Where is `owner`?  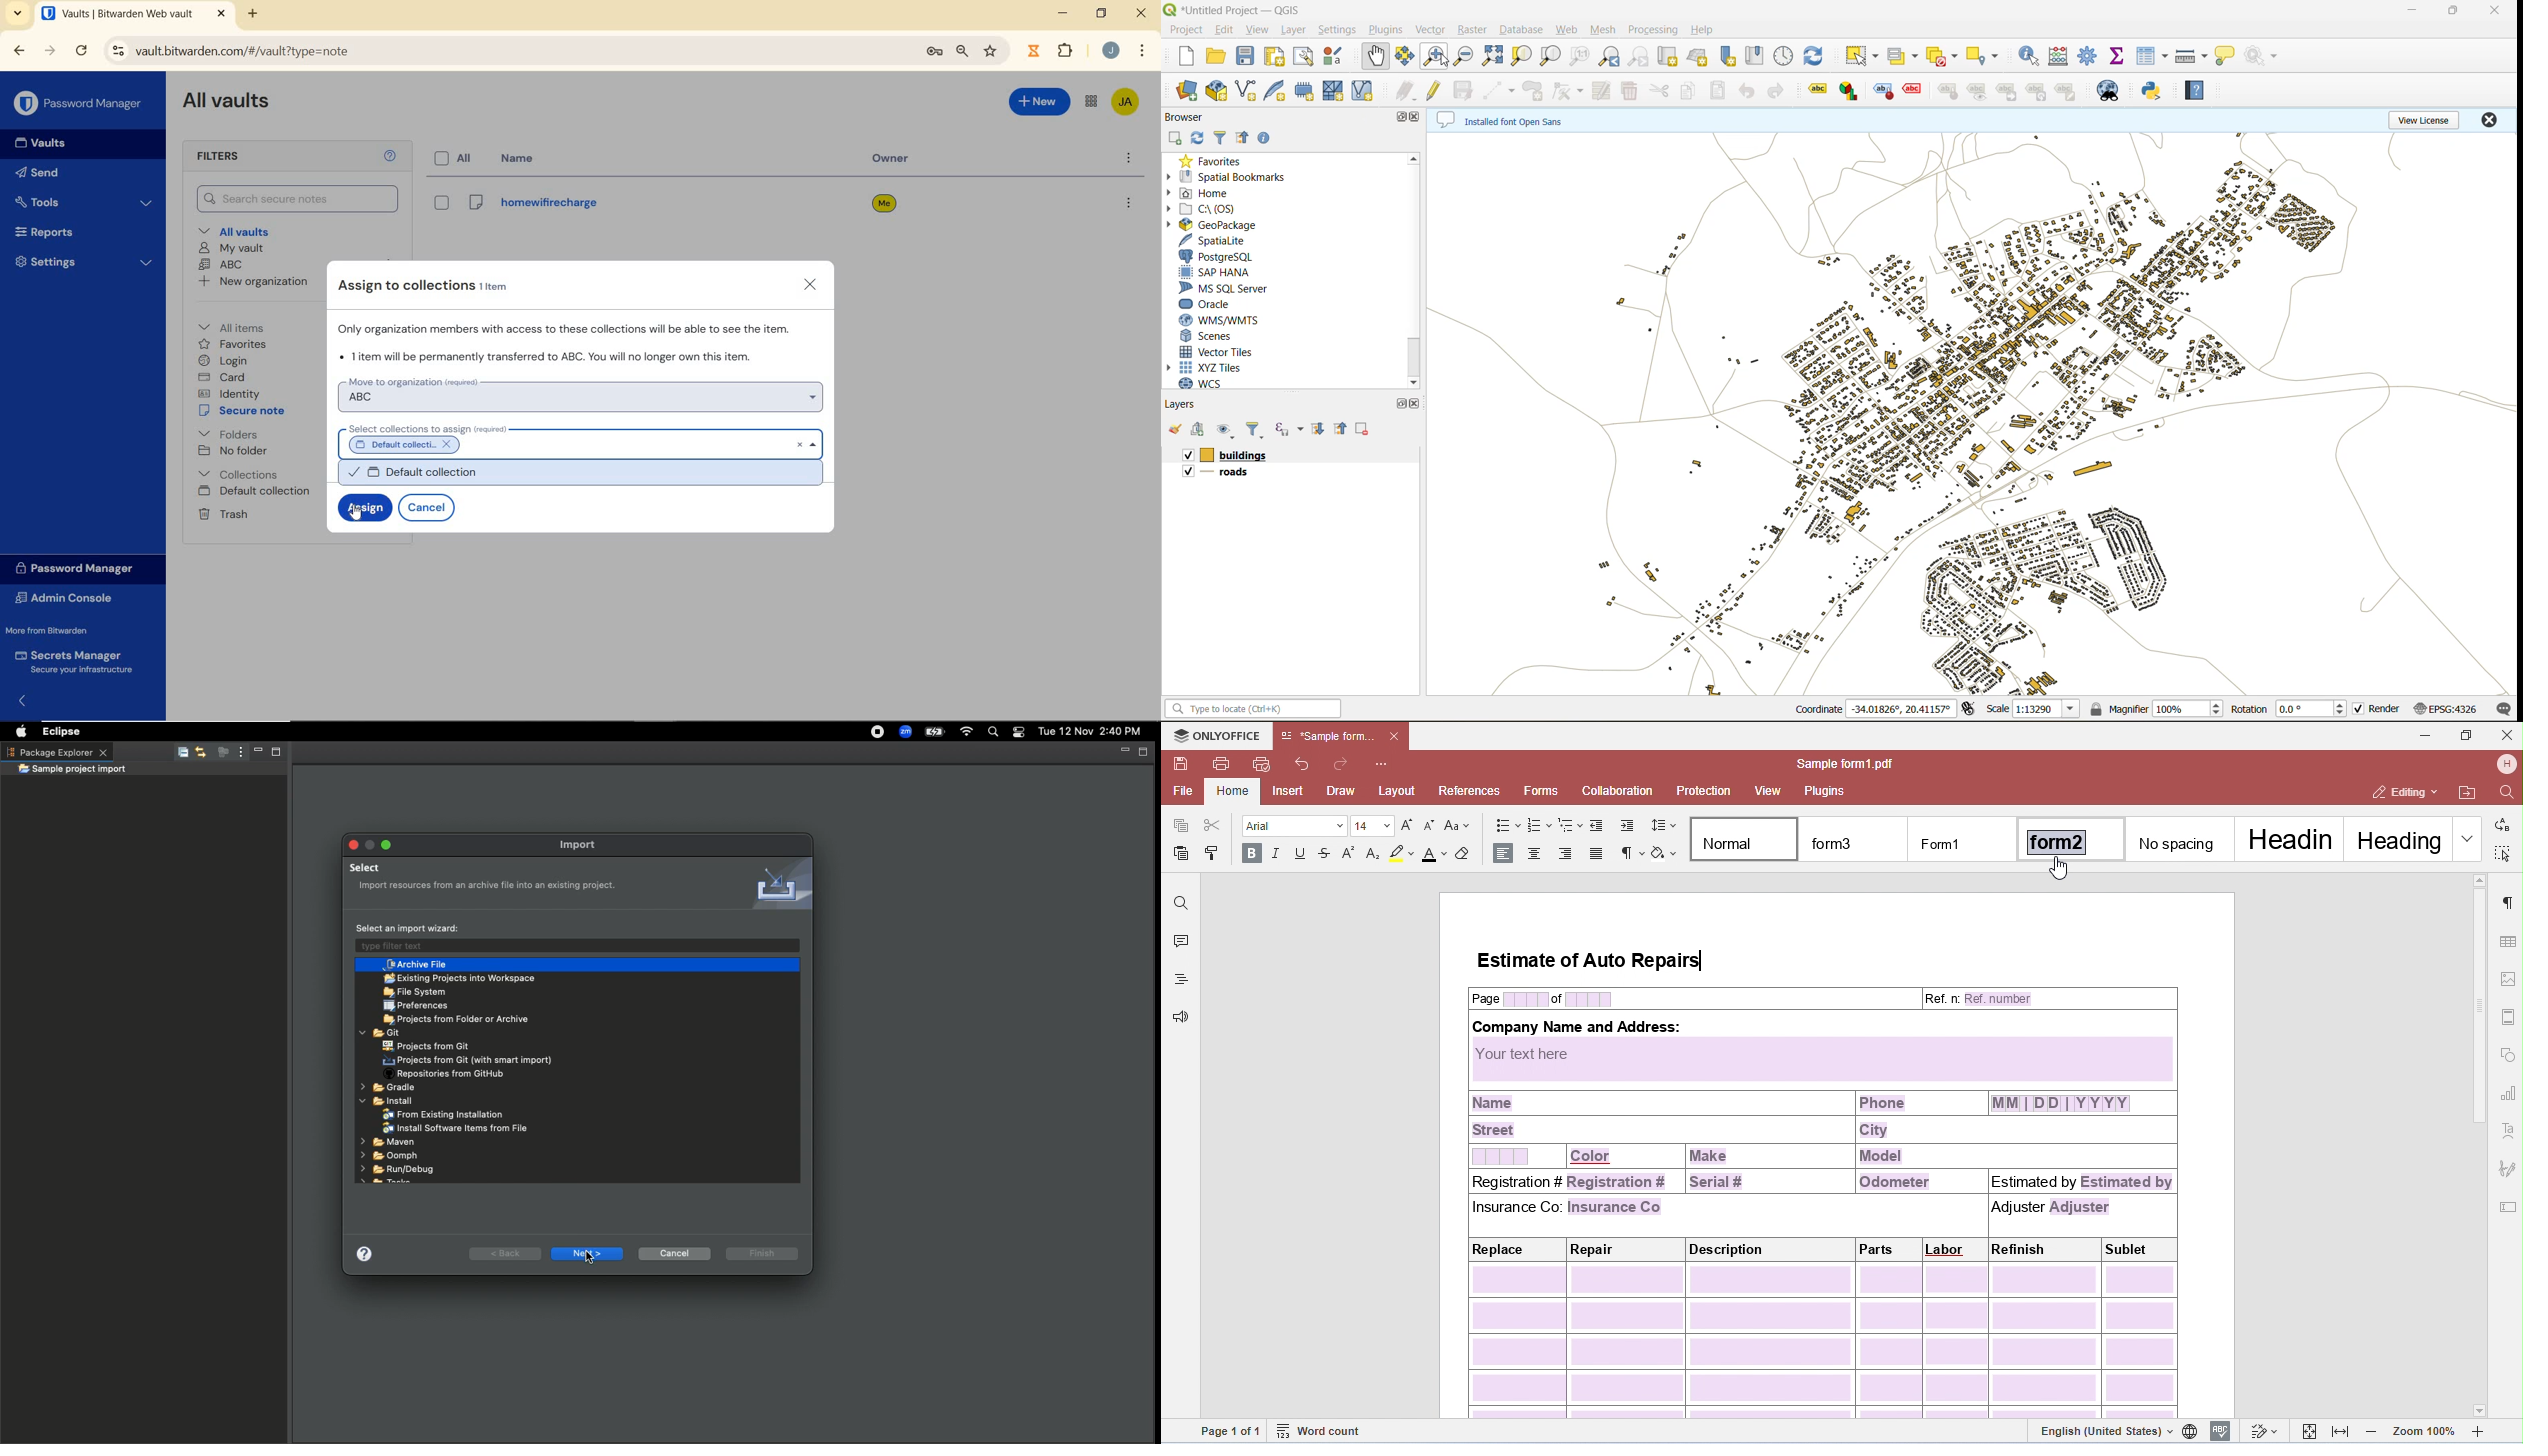 owner is located at coordinates (896, 160).